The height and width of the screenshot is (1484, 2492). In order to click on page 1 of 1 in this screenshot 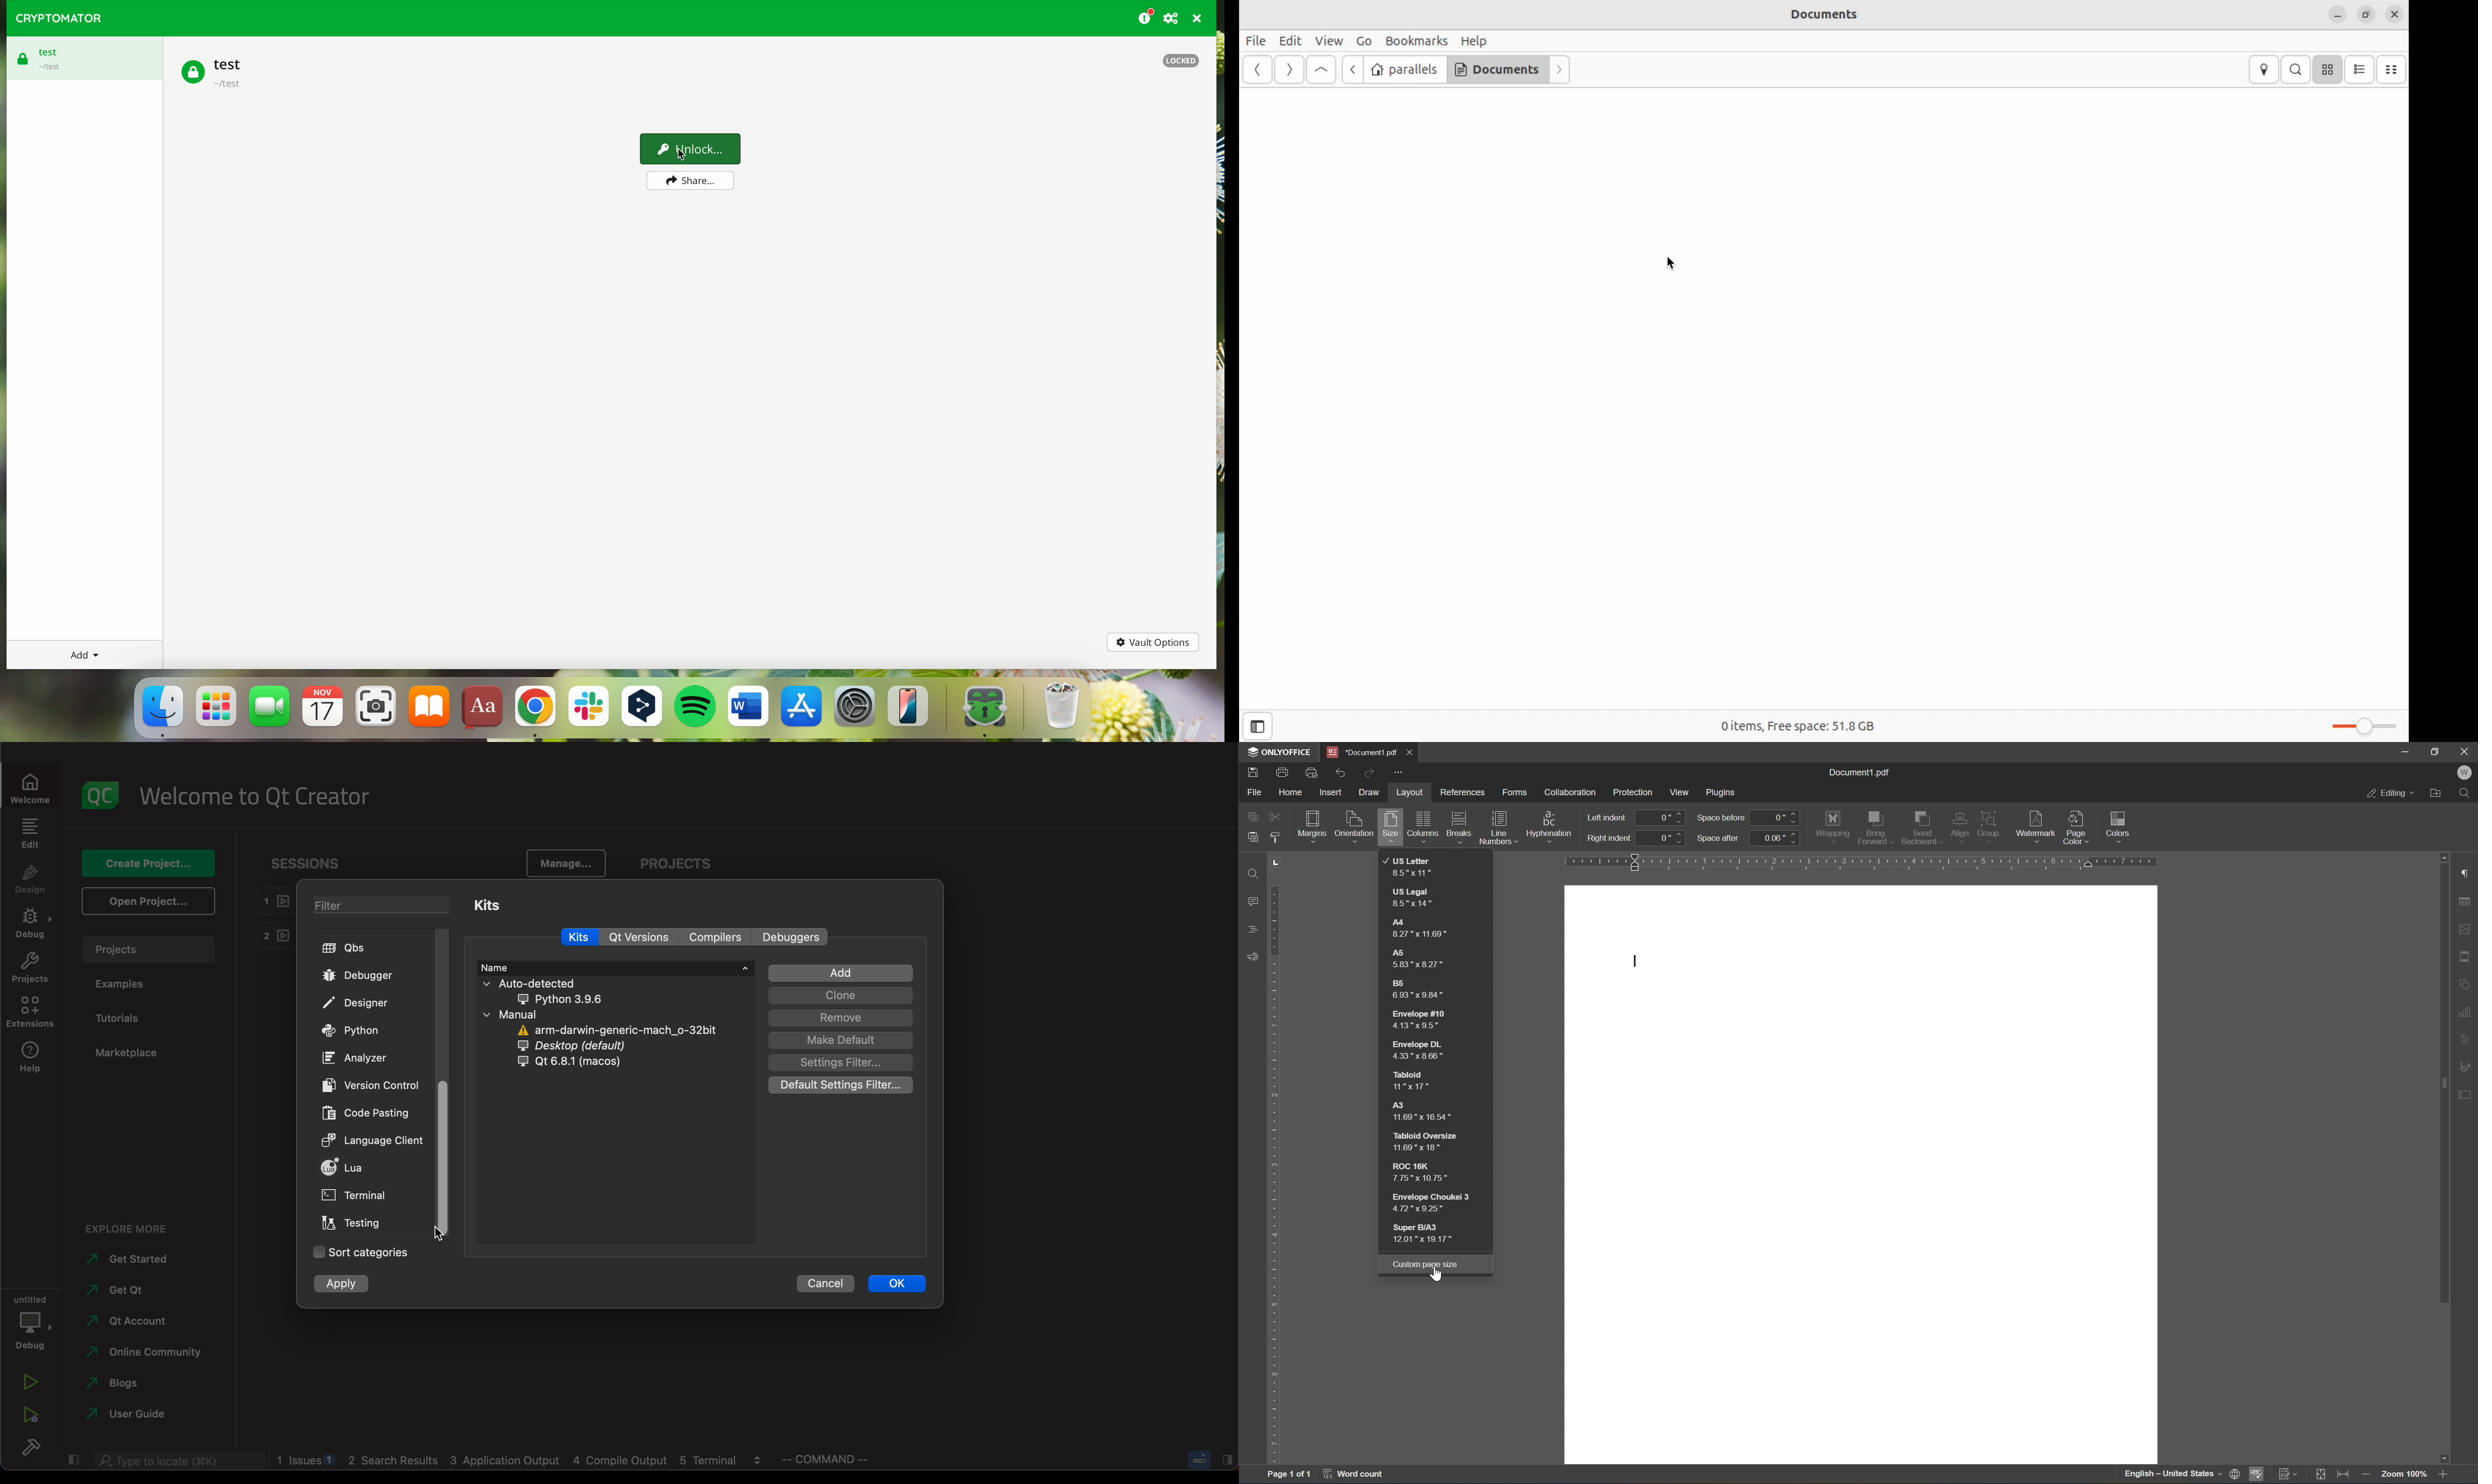, I will do `click(1290, 1476)`.